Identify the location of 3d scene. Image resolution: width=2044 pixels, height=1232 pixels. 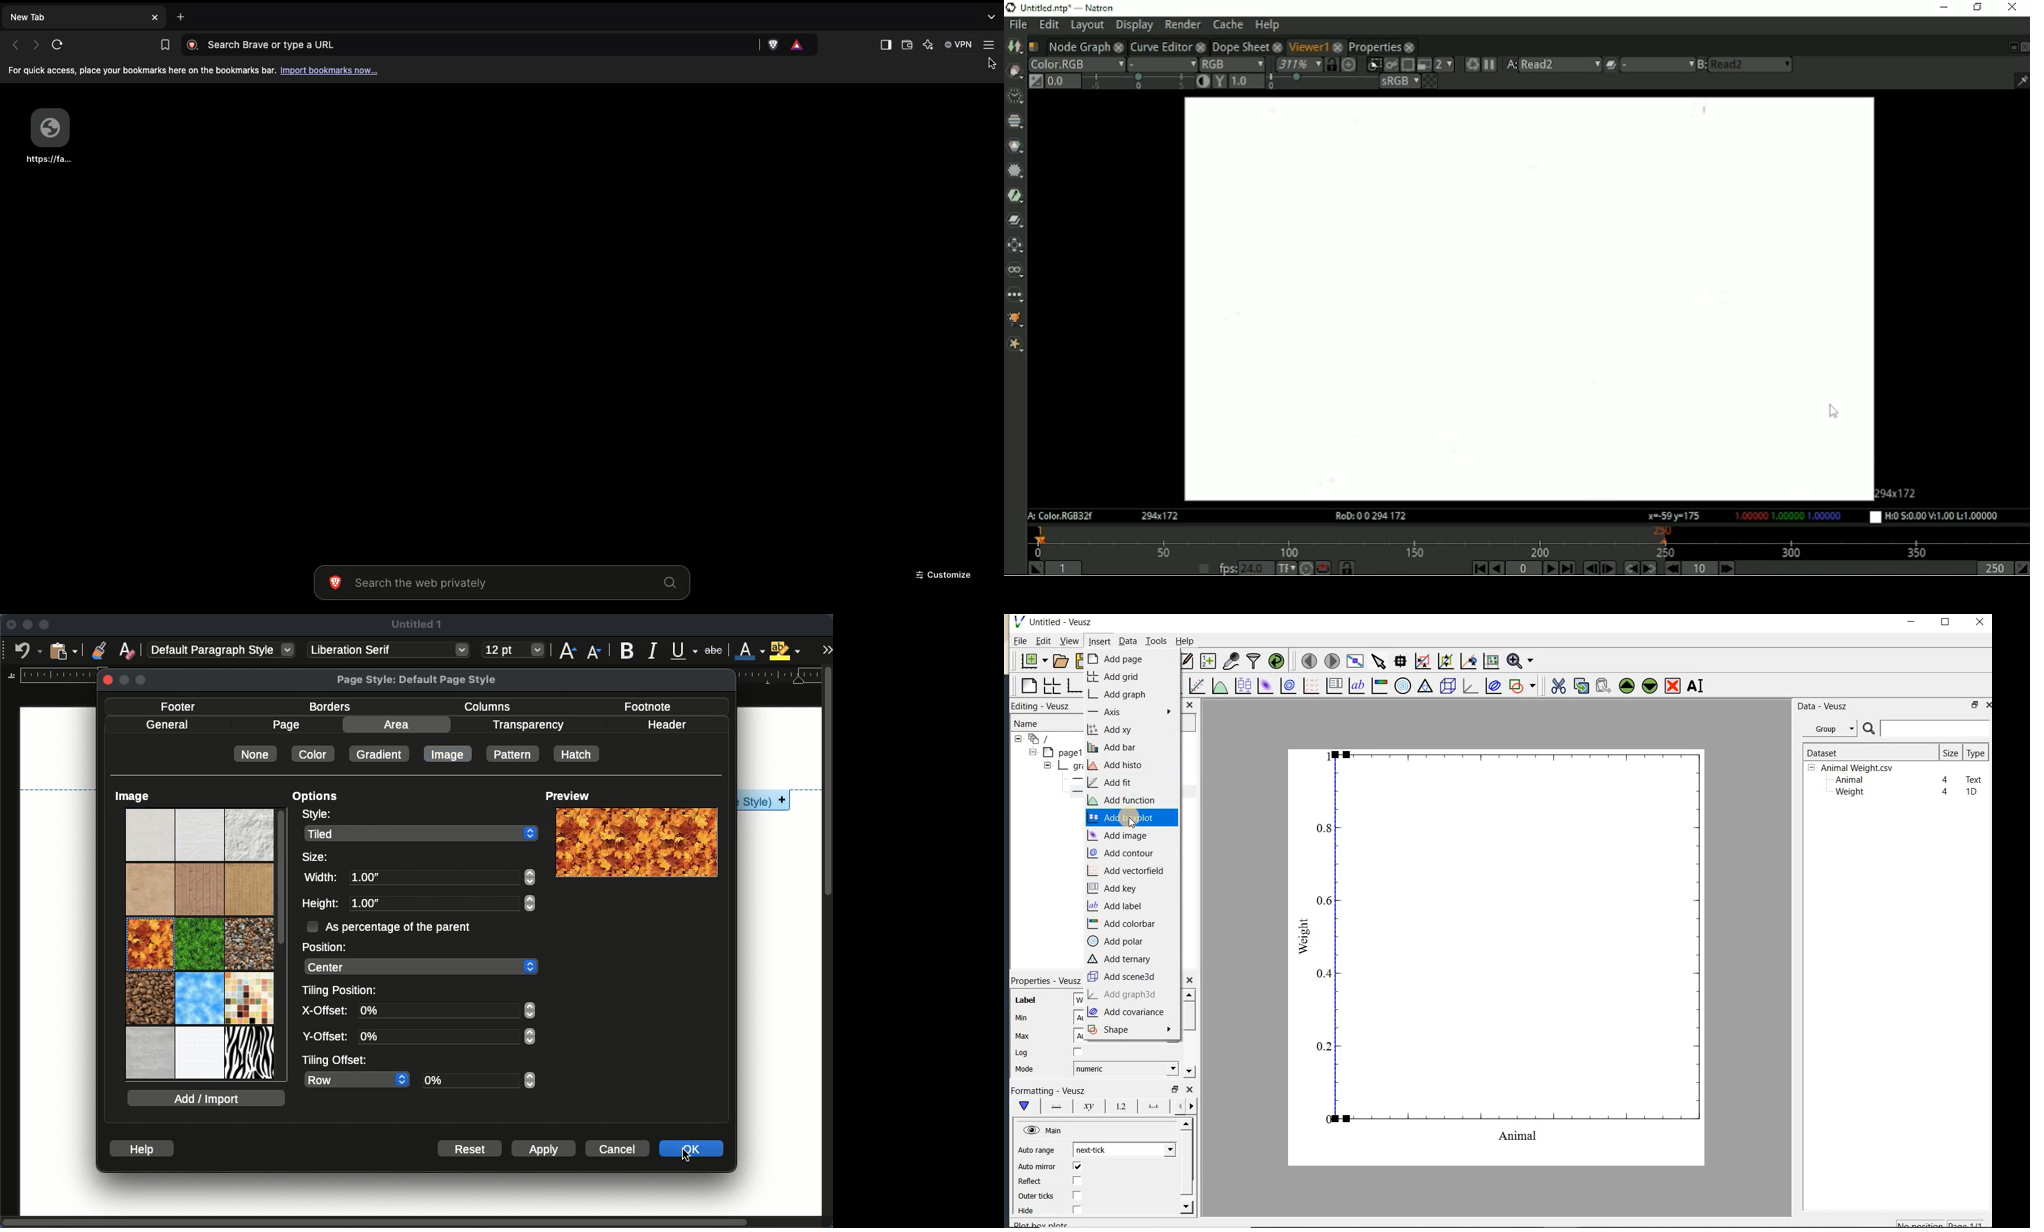
(1446, 686).